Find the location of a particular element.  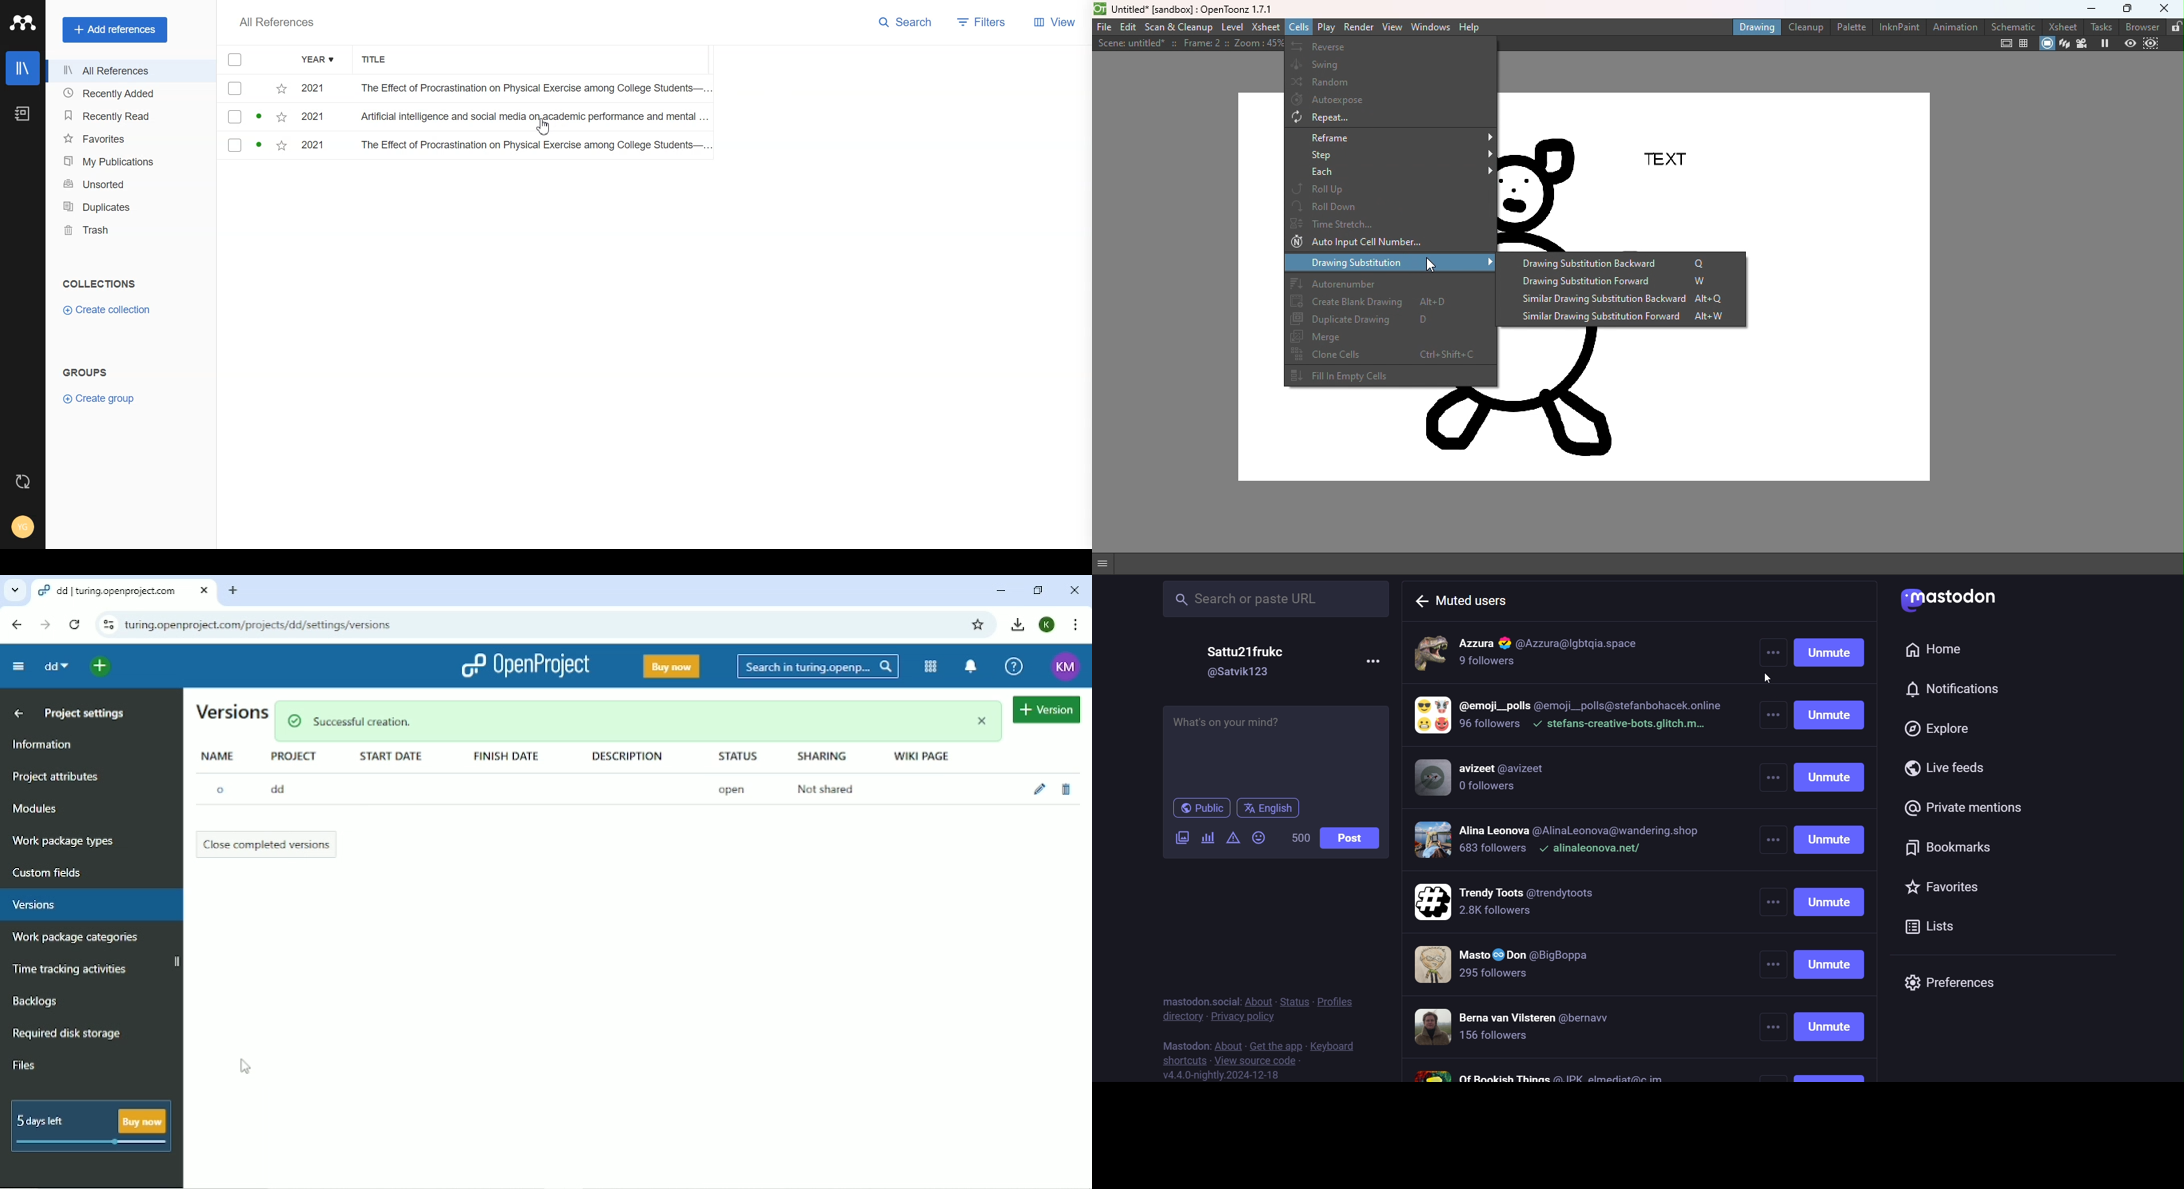

Logo is located at coordinates (23, 23).